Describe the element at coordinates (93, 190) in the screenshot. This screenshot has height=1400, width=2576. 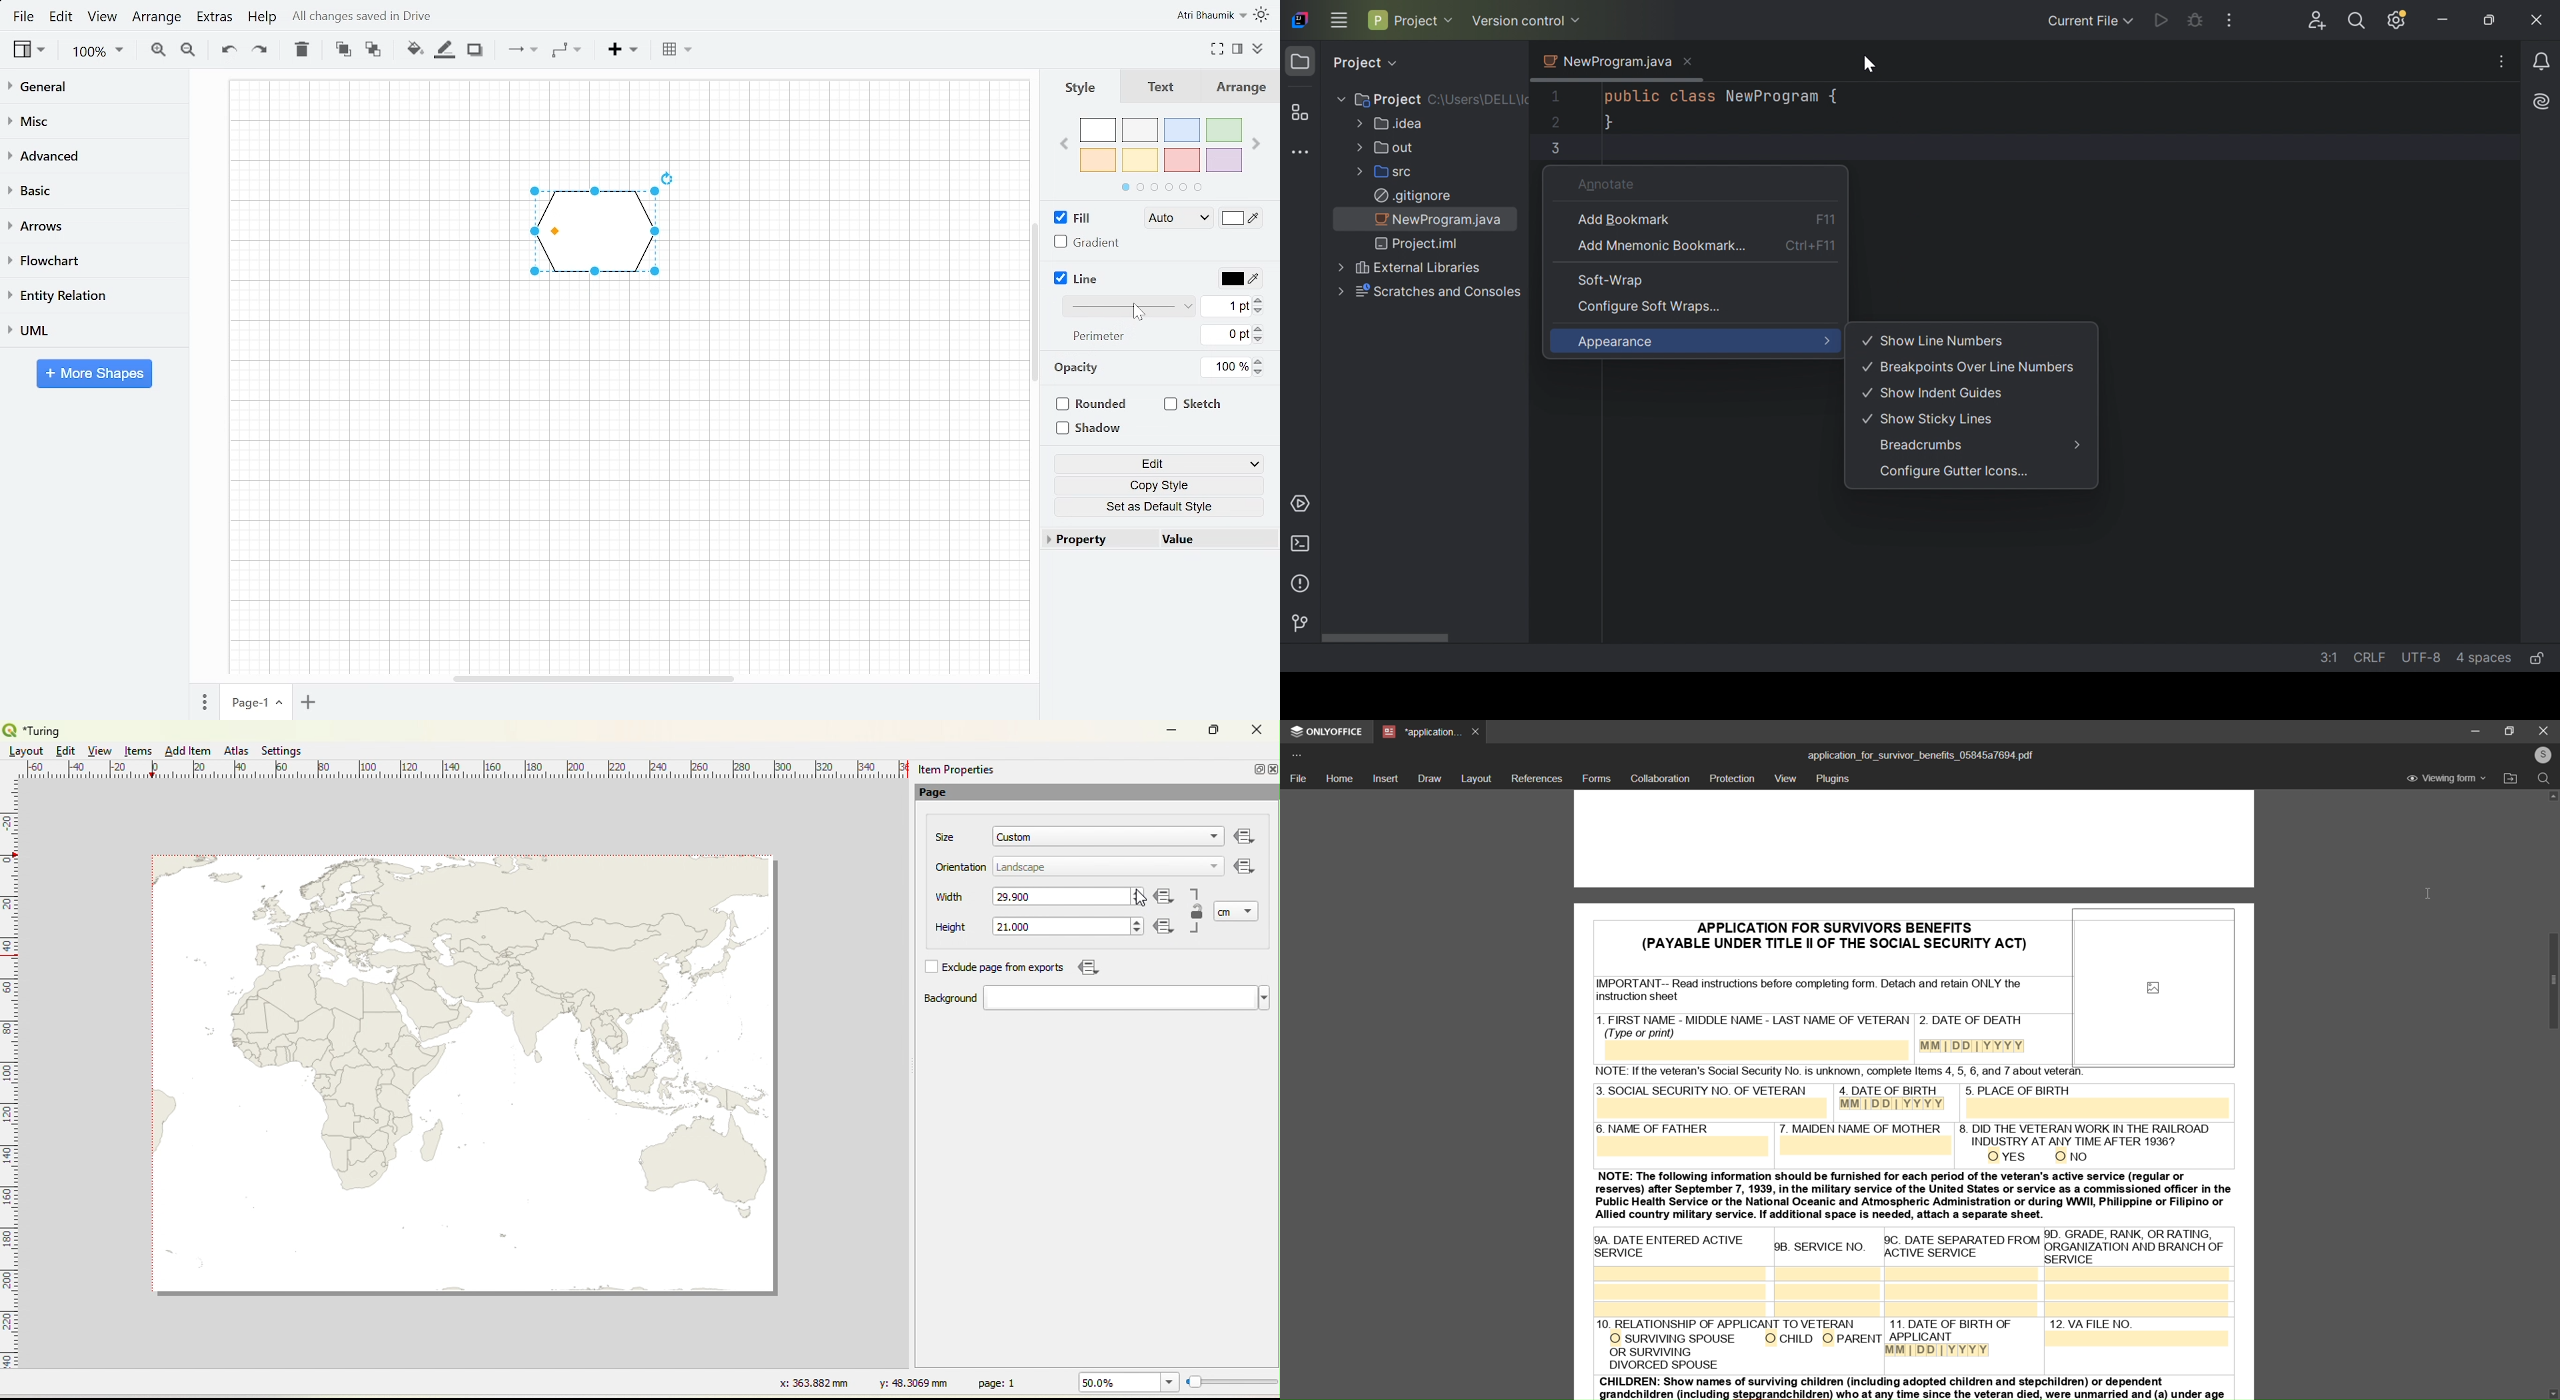
I see `Basic` at that location.